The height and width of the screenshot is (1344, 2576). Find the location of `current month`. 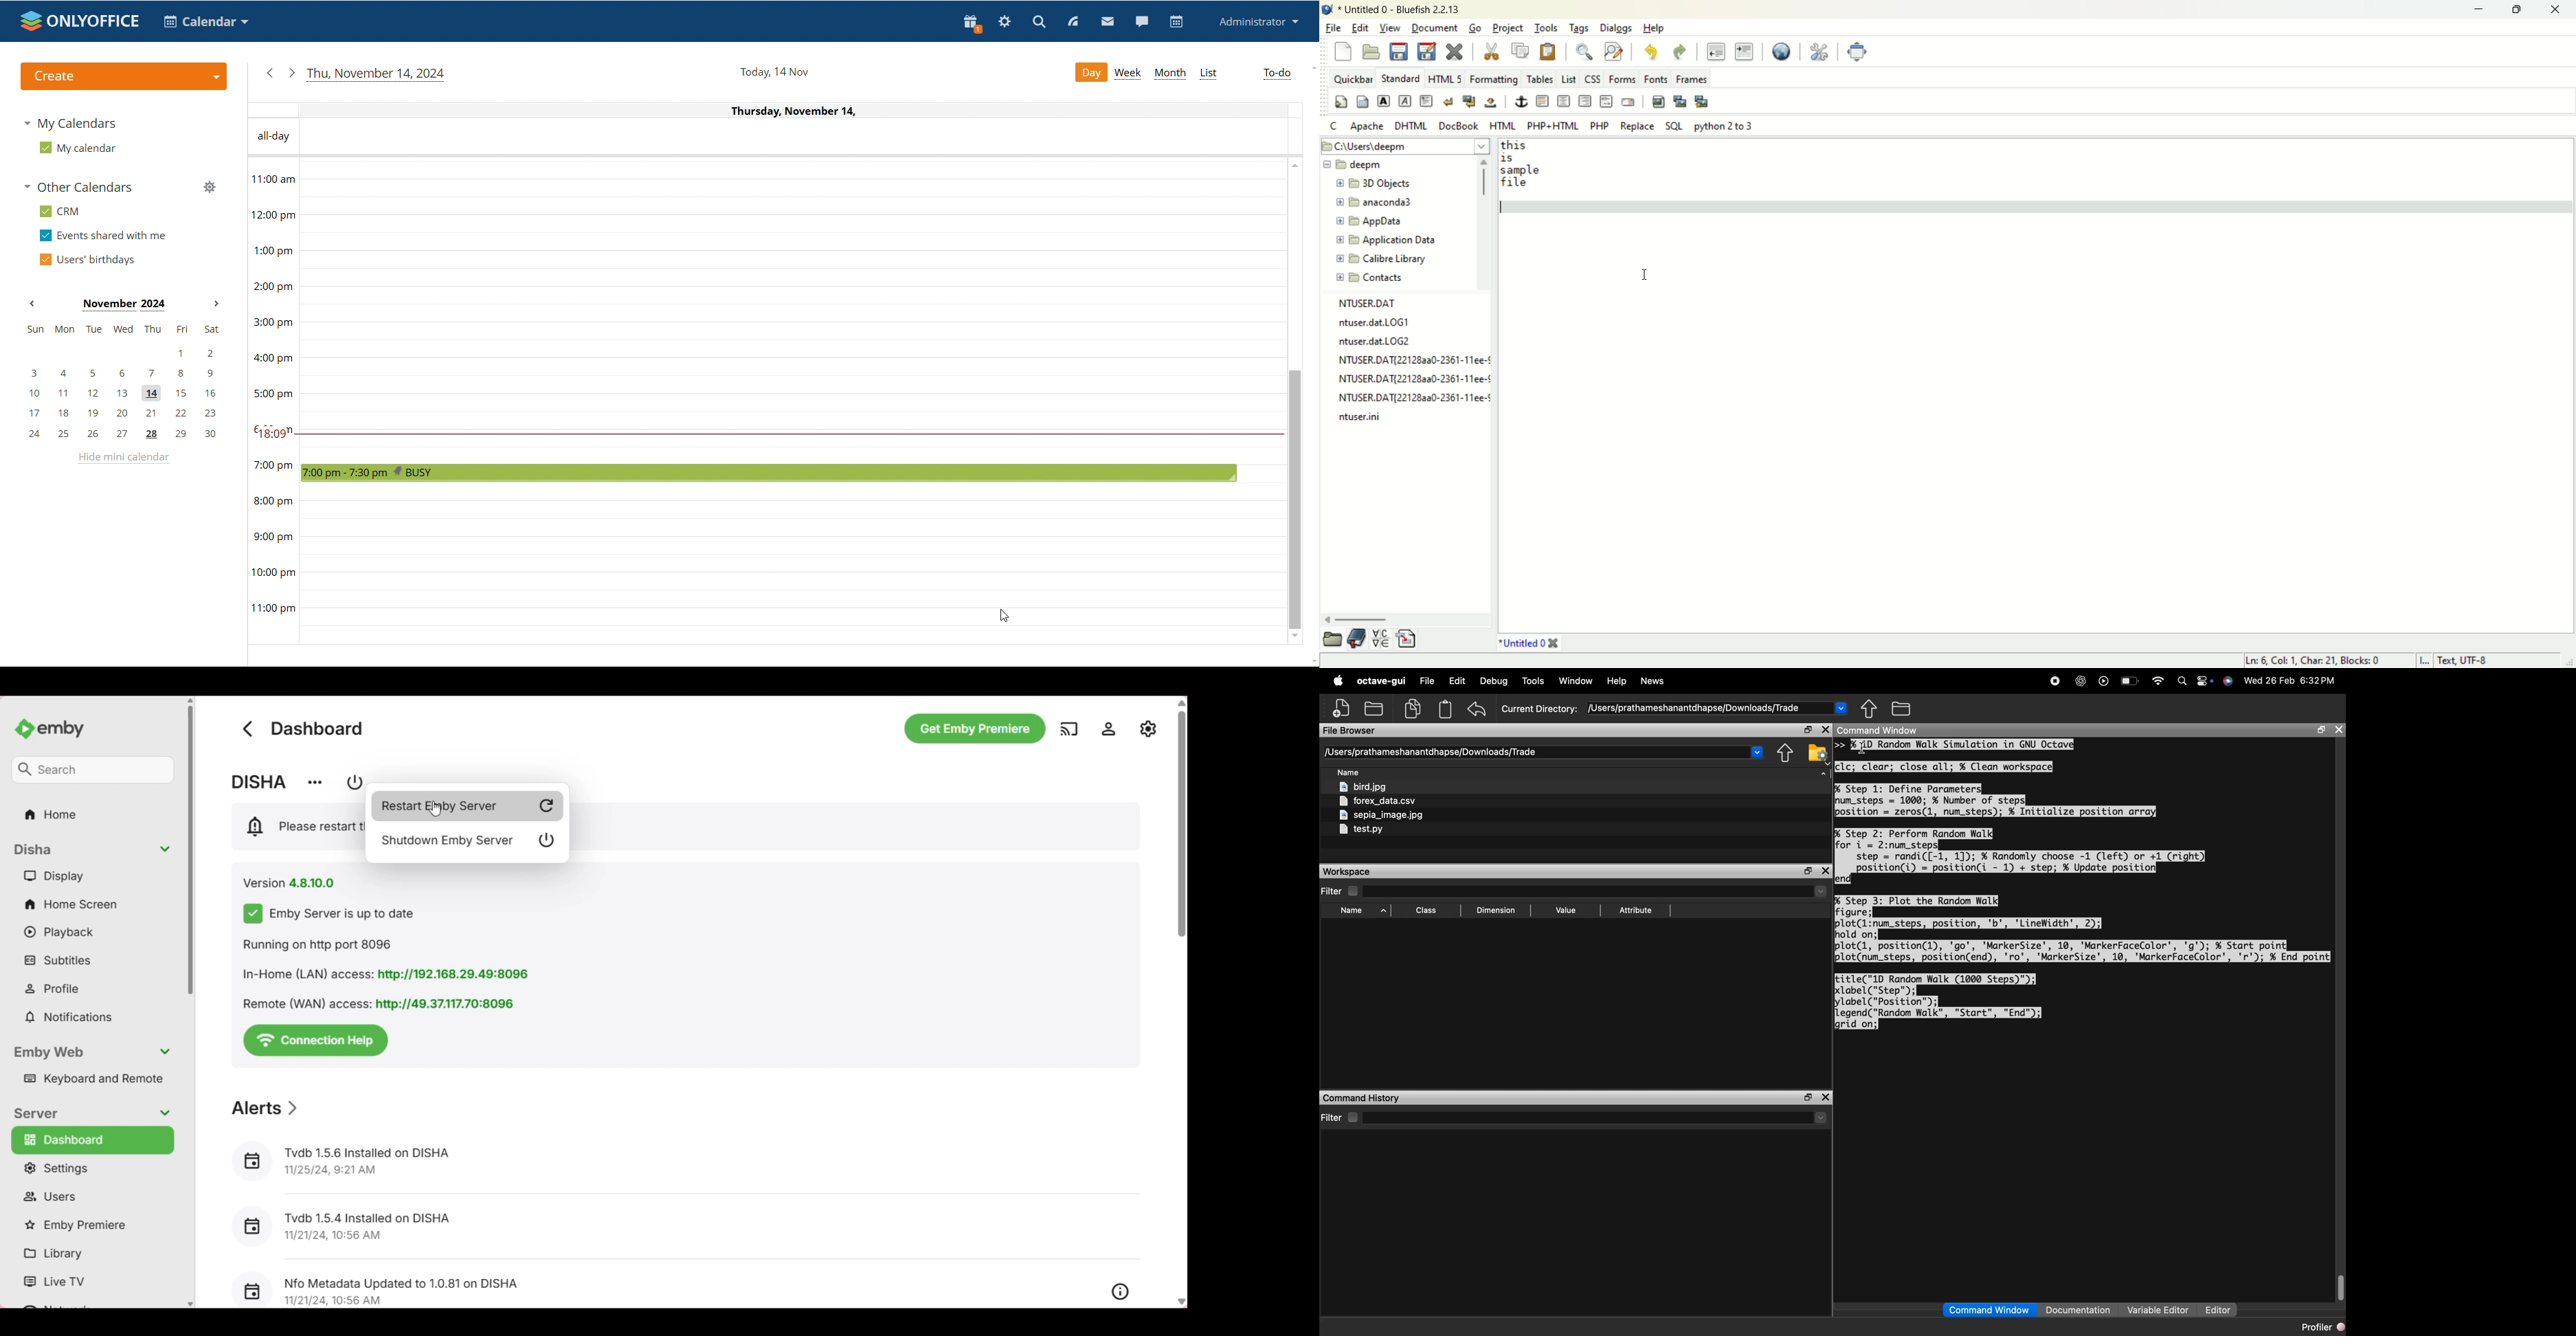

current month is located at coordinates (124, 305).